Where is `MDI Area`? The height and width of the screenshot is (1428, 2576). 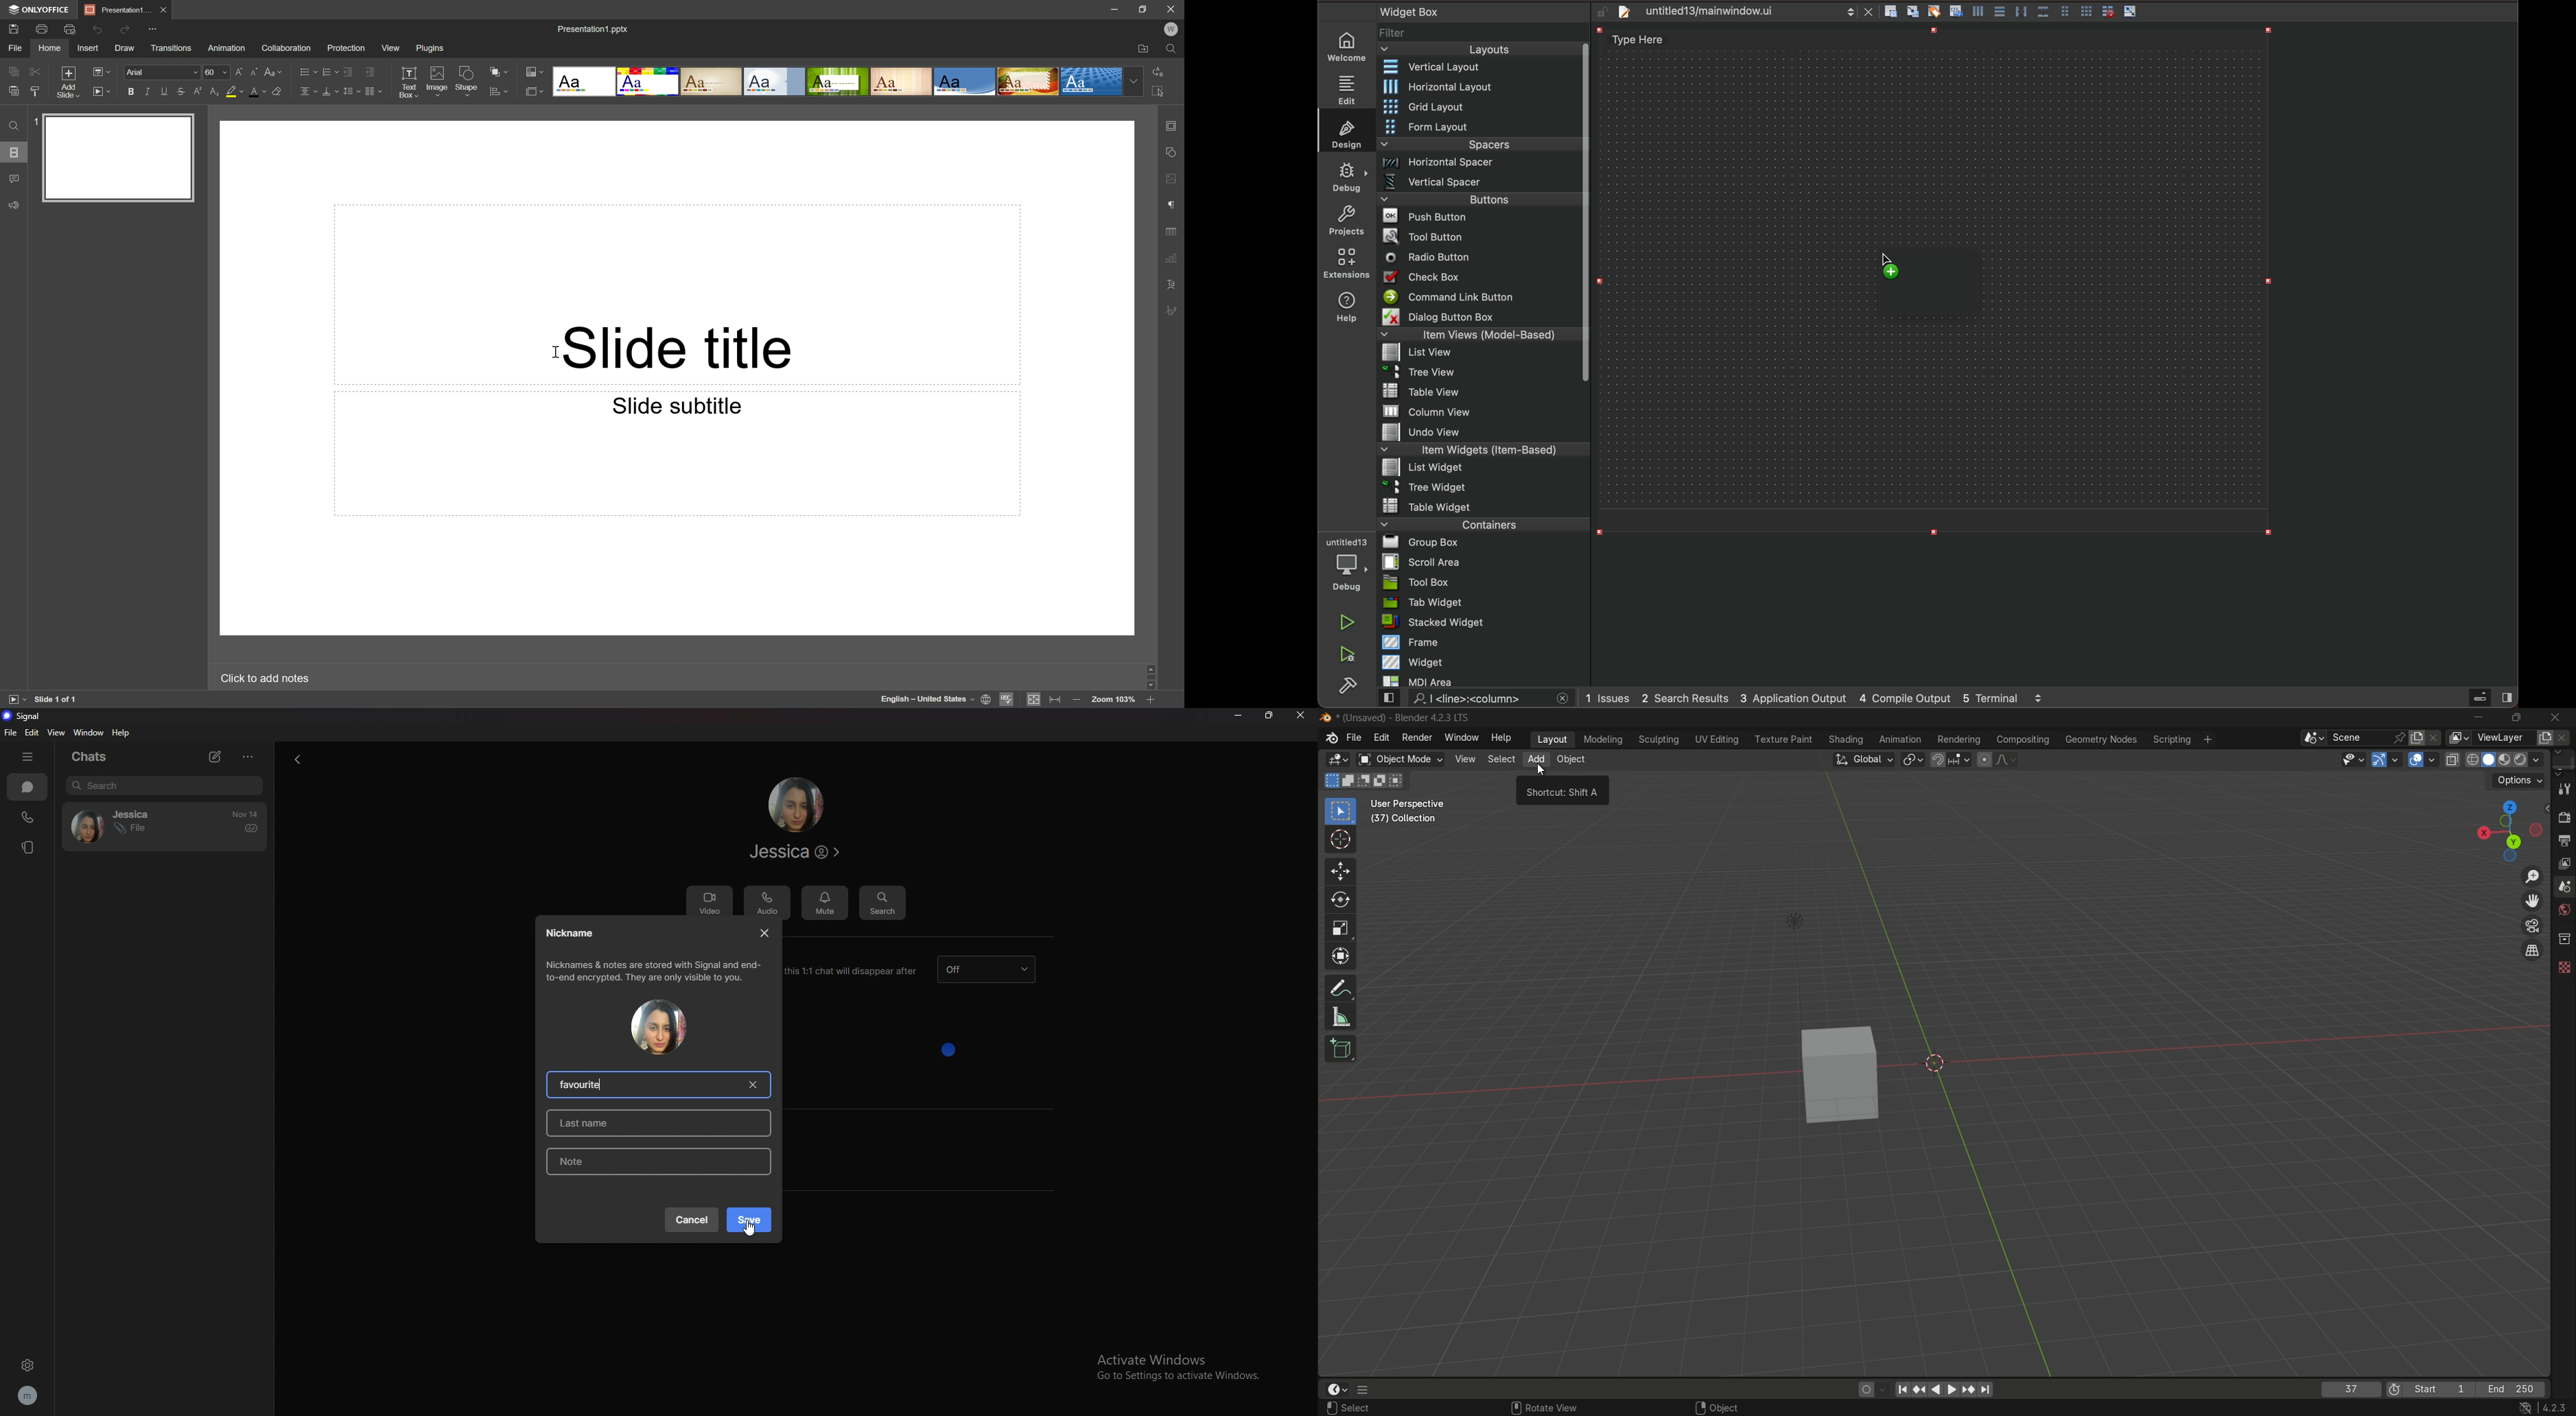 MDI Area is located at coordinates (1477, 681).